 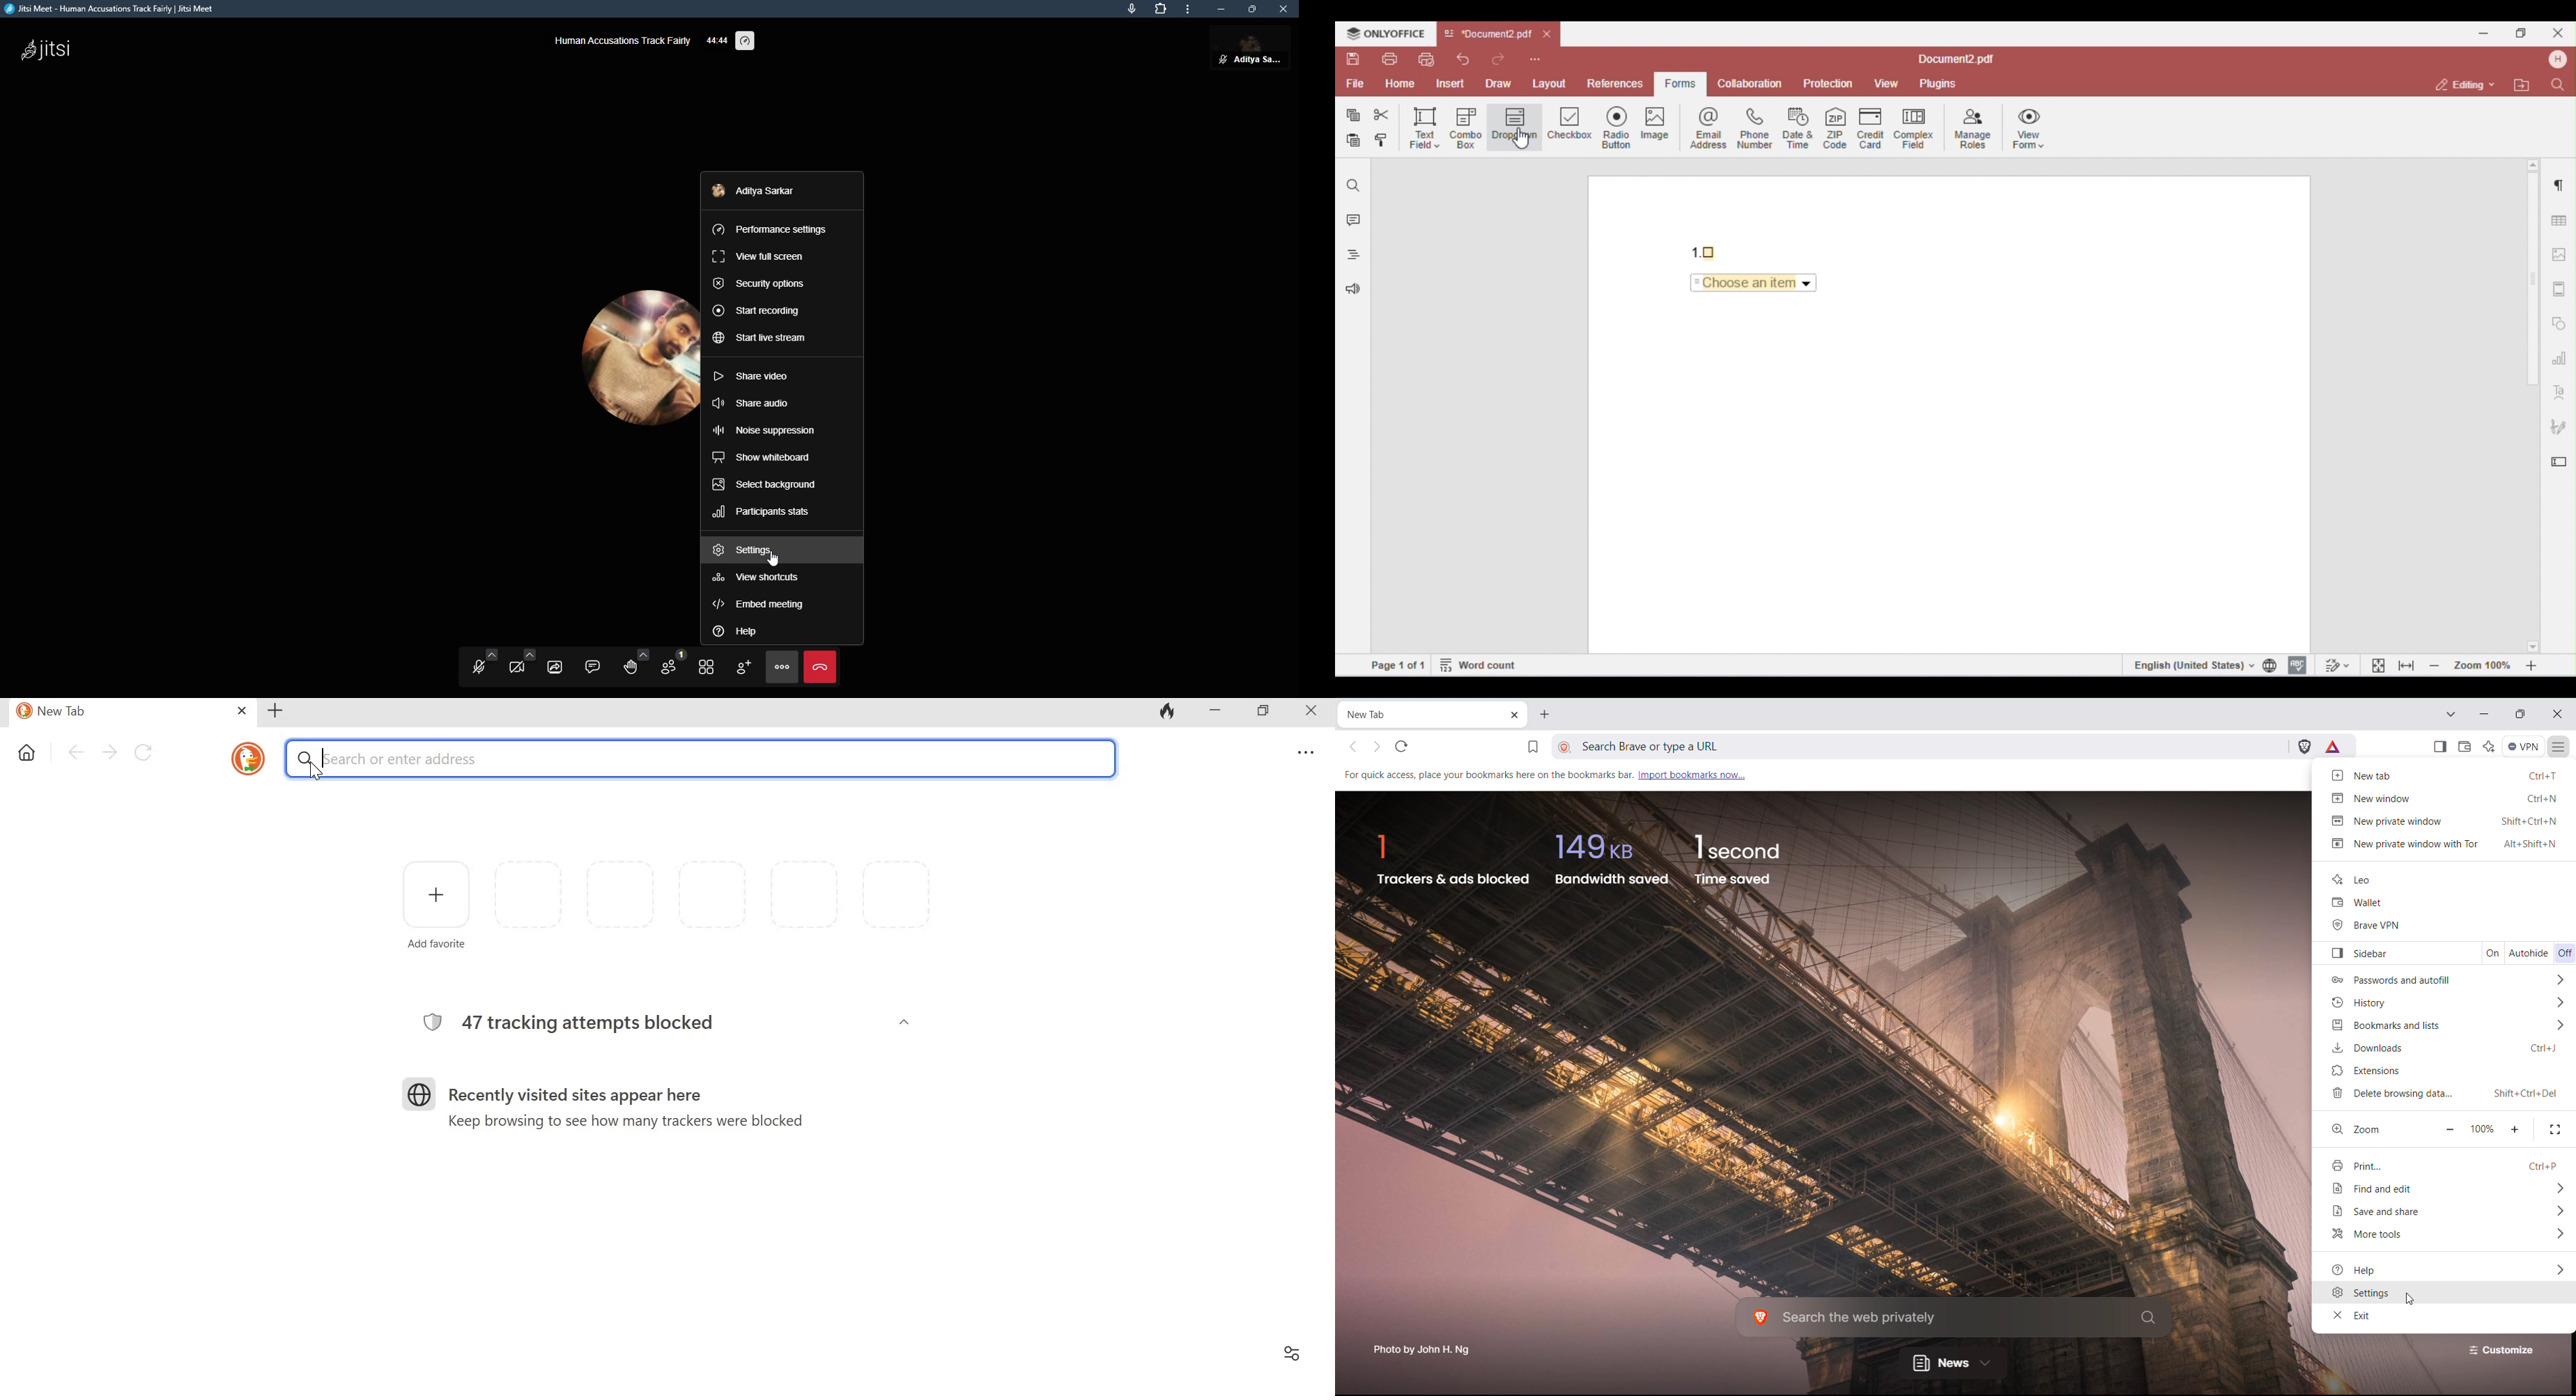 What do you see at coordinates (2525, 746) in the screenshot?
I see `vpn` at bounding box center [2525, 746].